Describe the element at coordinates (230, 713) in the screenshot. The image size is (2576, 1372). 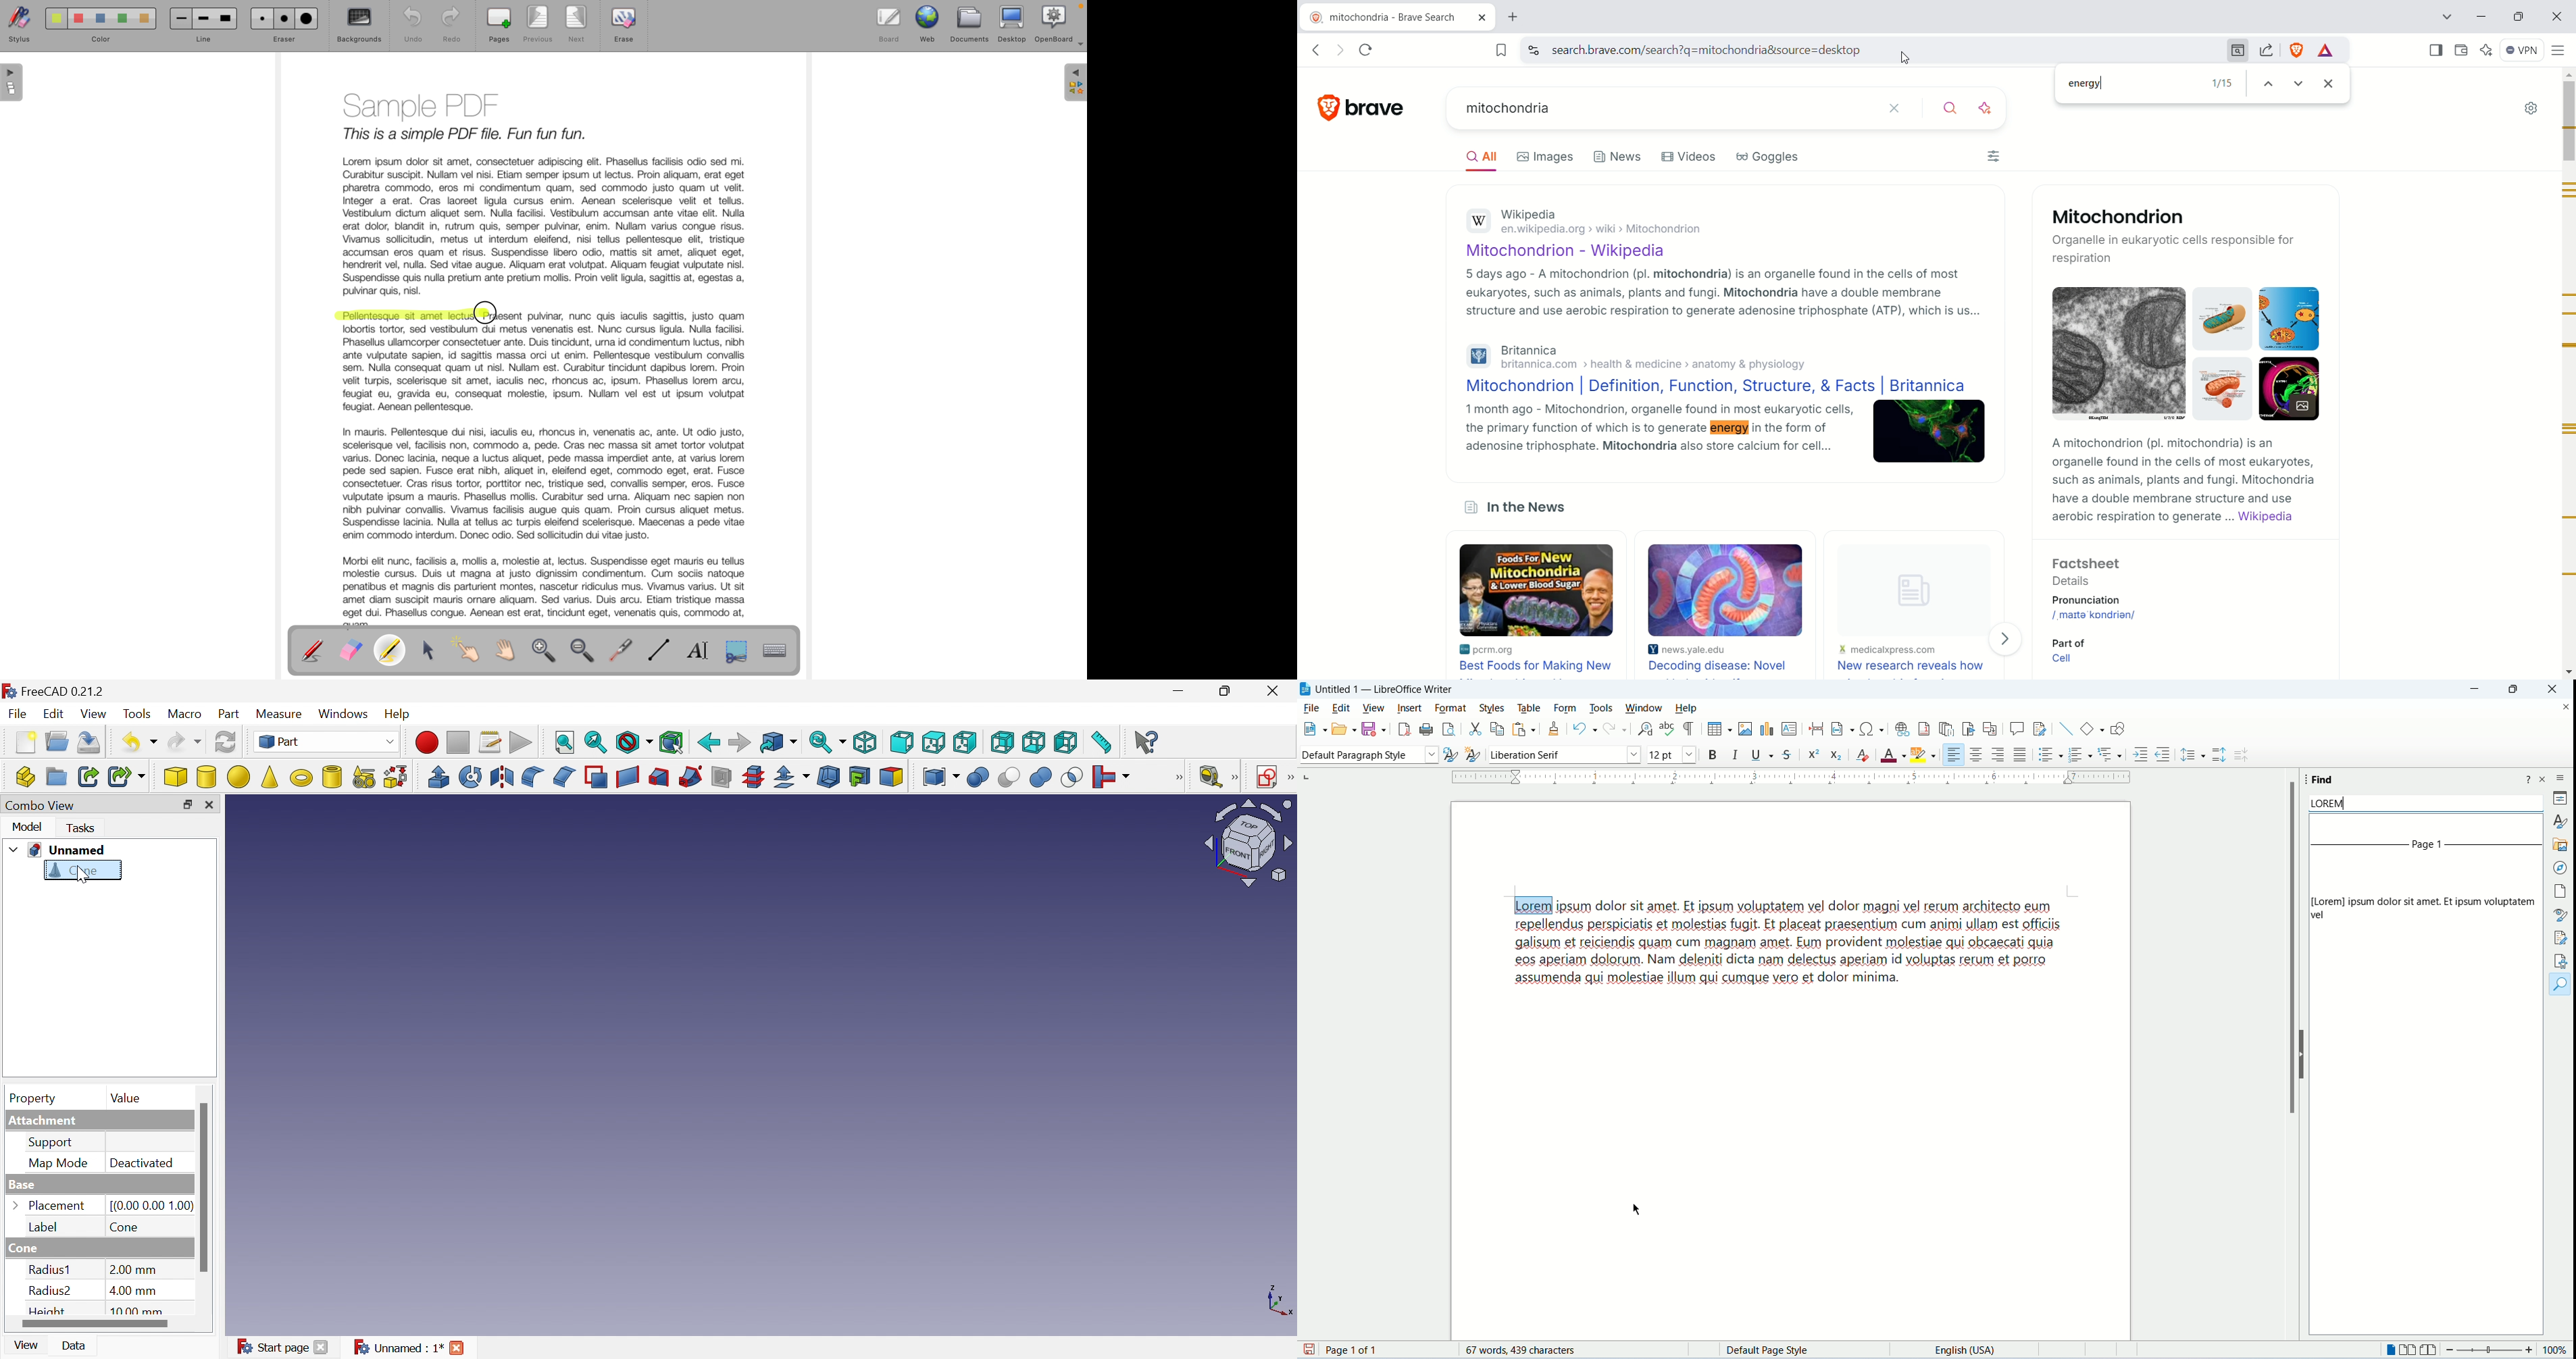
I see `Part` at that location.